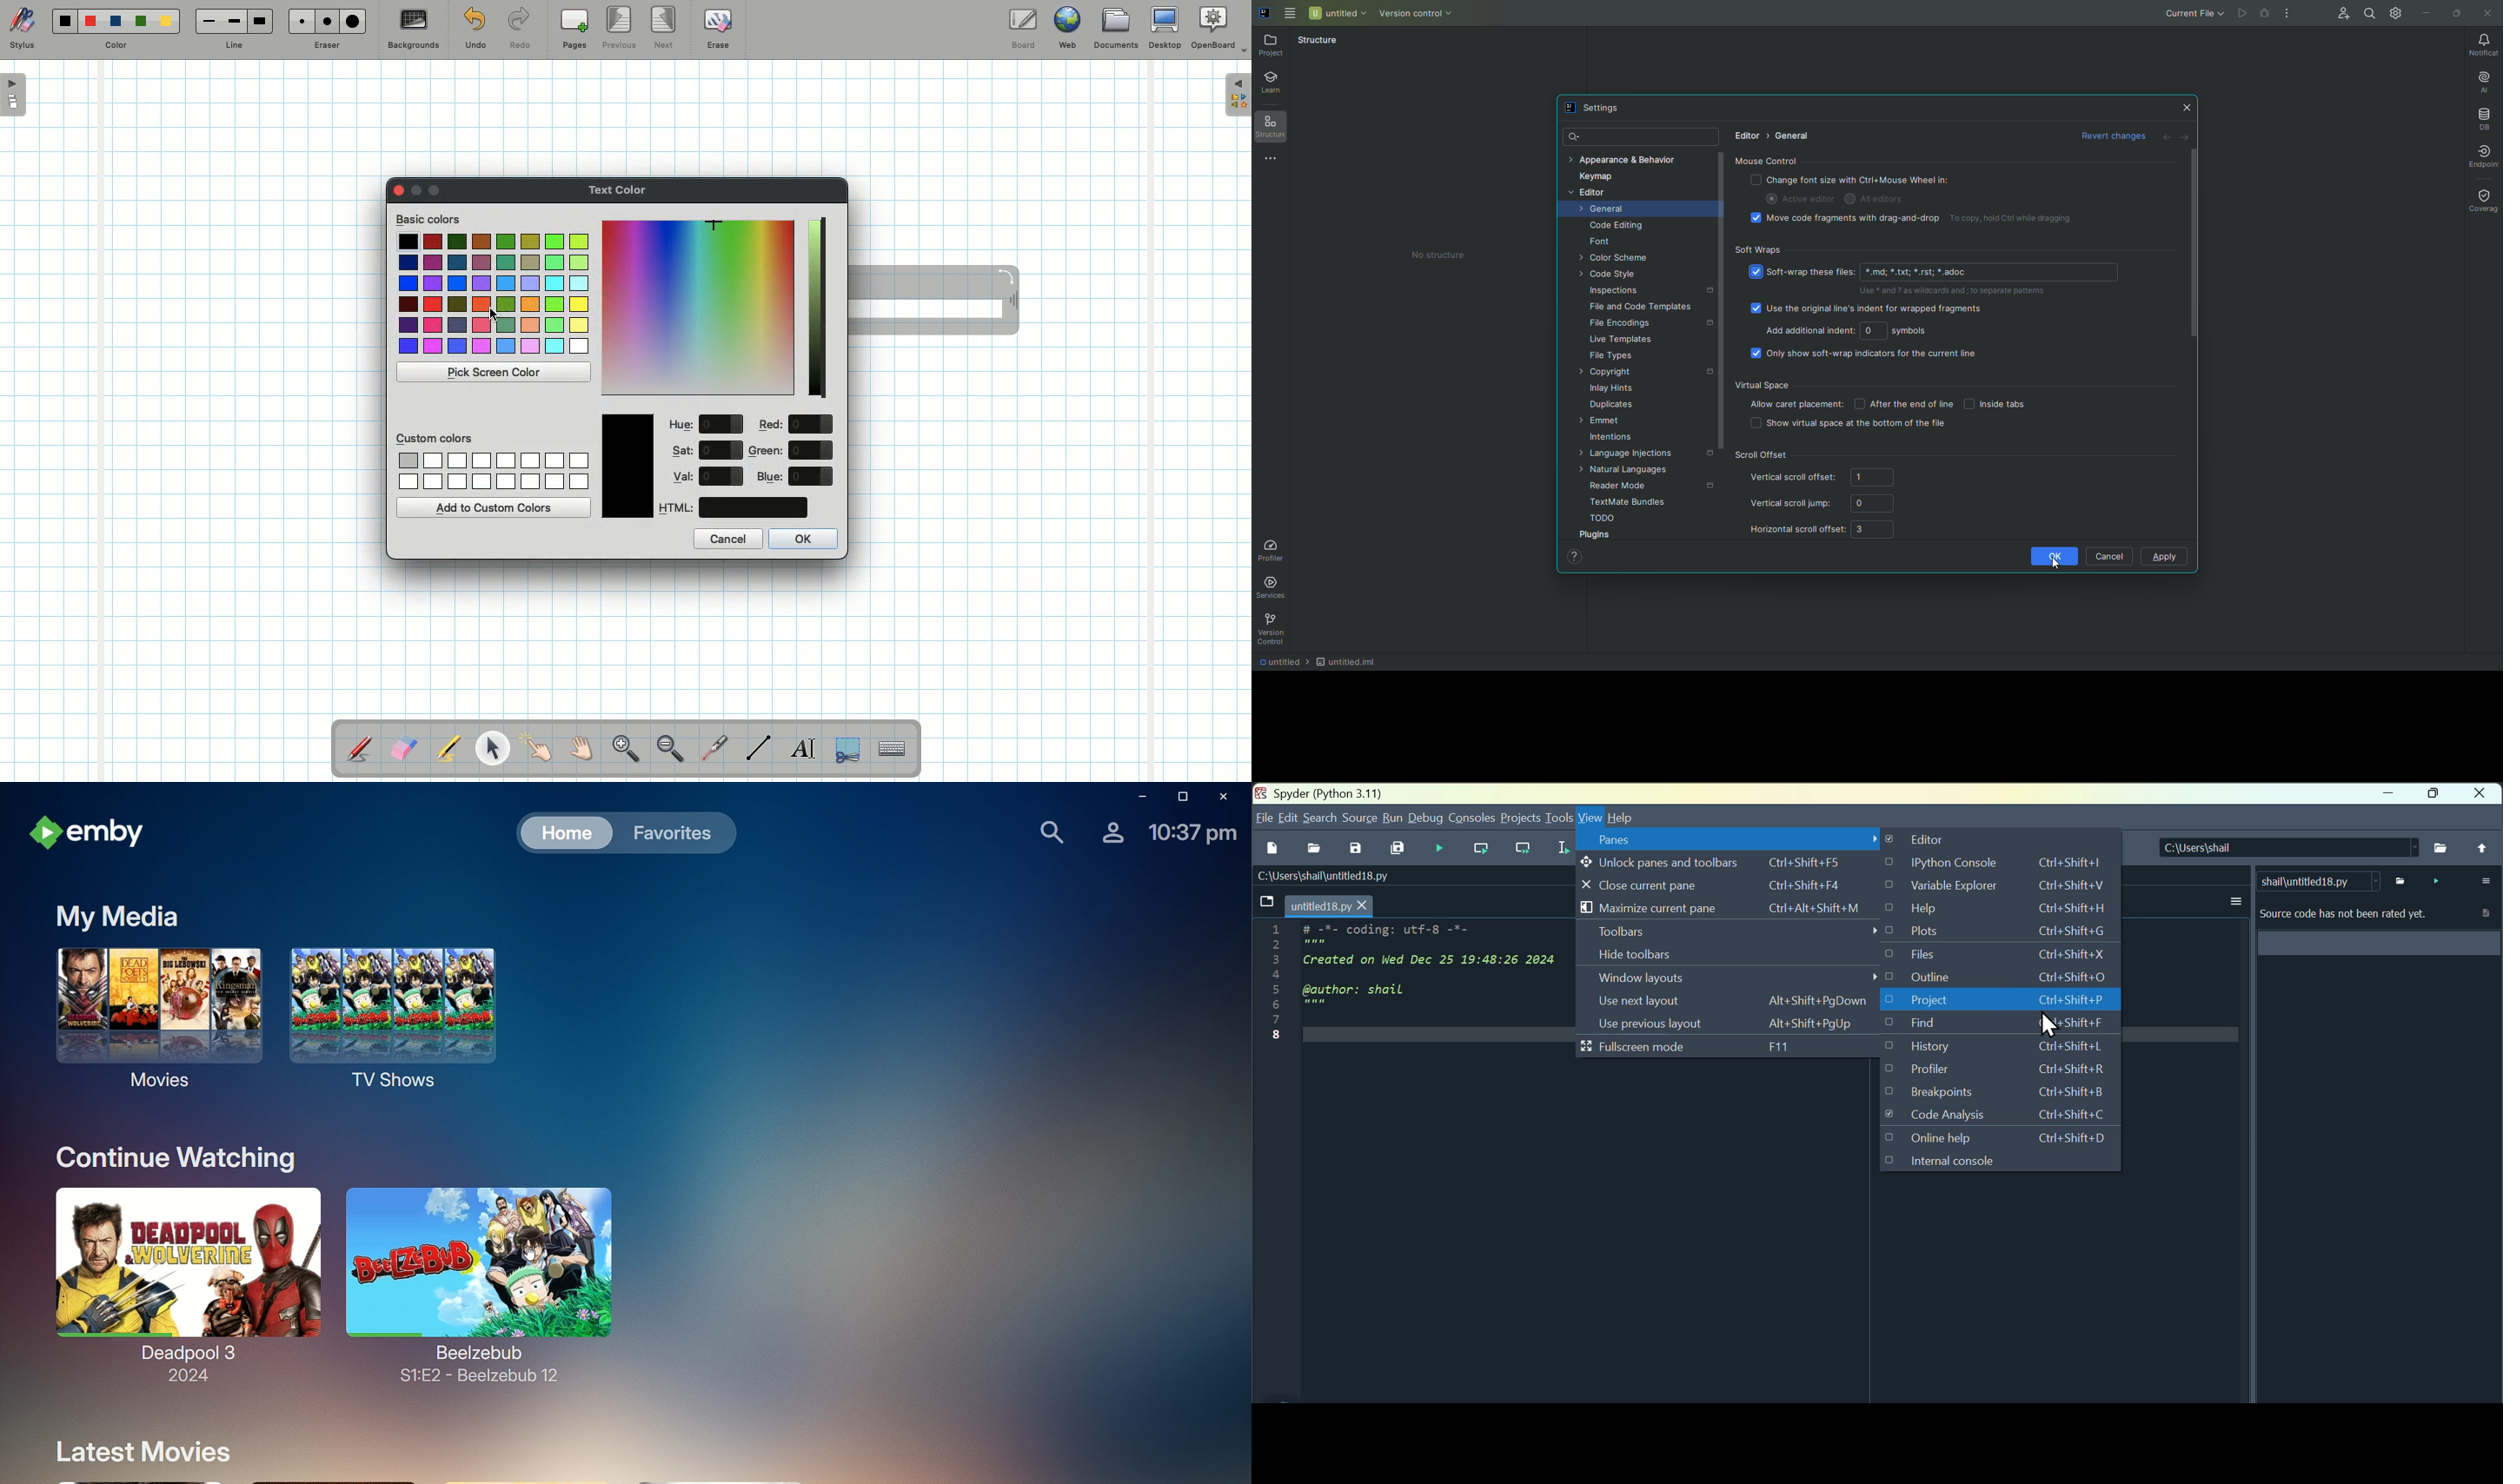 The width and height of the screenshot is (2520, 1484). I want to click on browse file, so click(2441, 846).